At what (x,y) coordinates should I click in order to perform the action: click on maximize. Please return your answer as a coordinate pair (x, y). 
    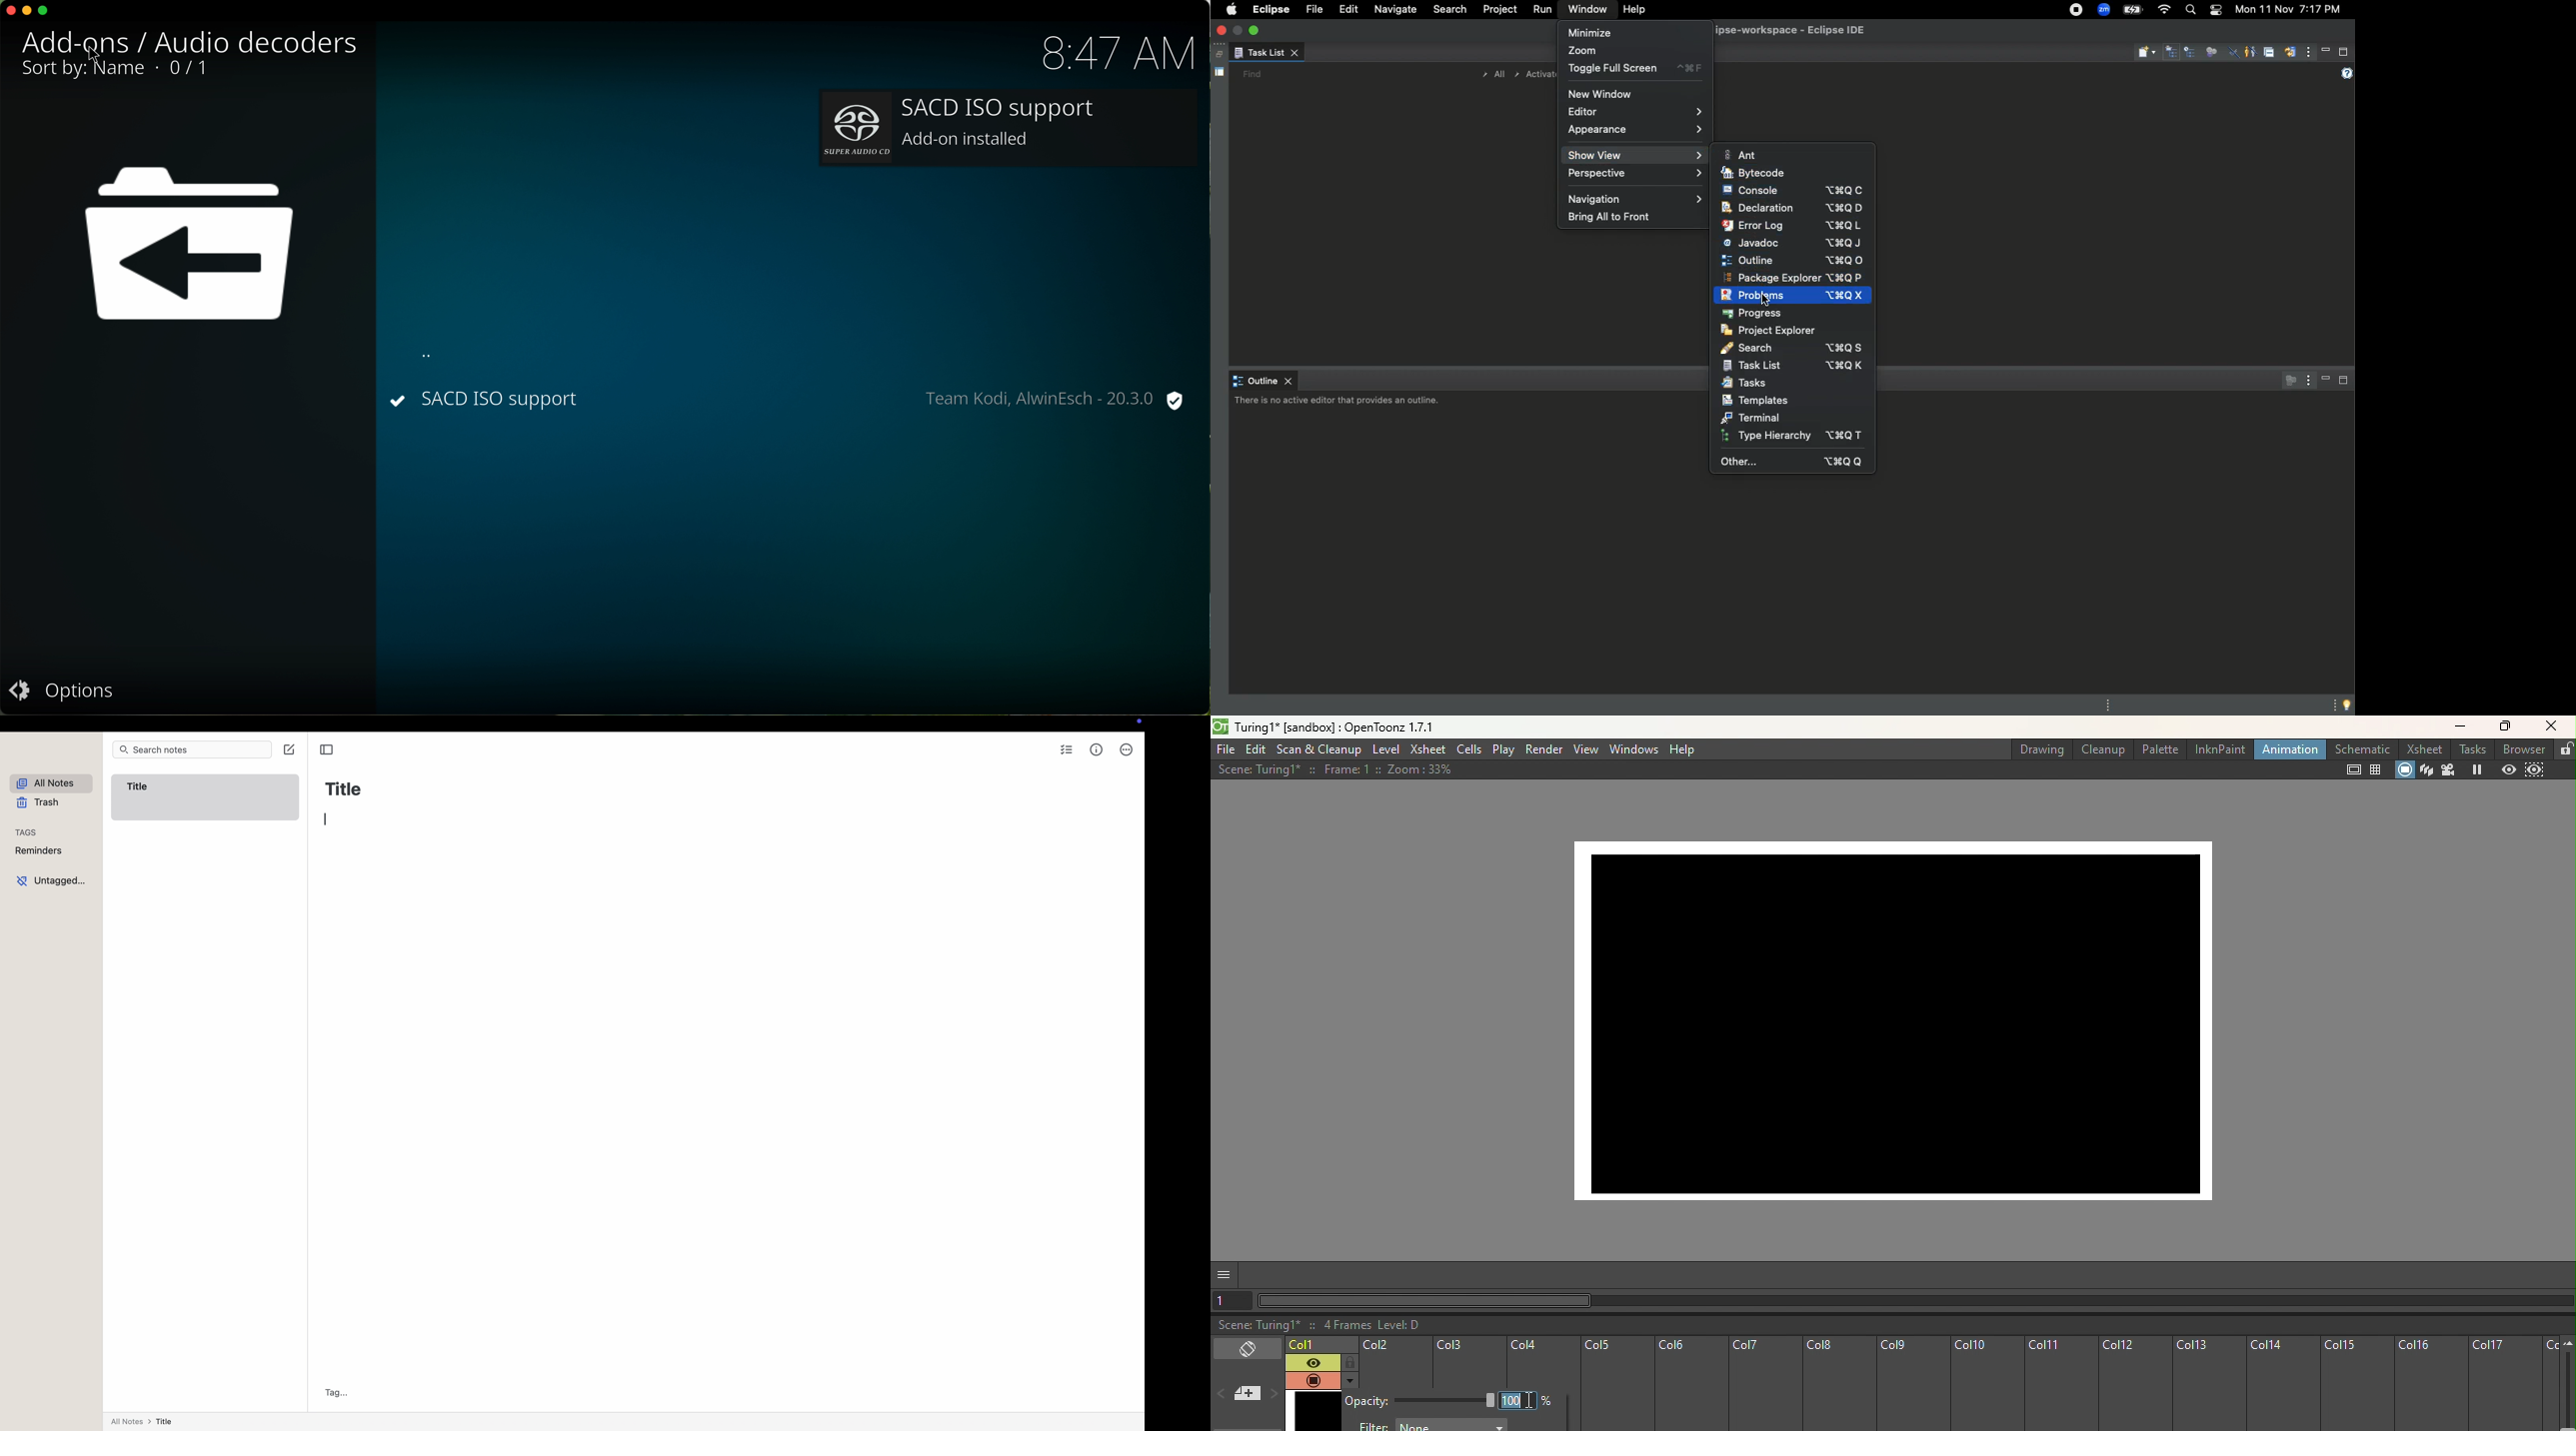
    Looking at the image, I should click on (47, 13).